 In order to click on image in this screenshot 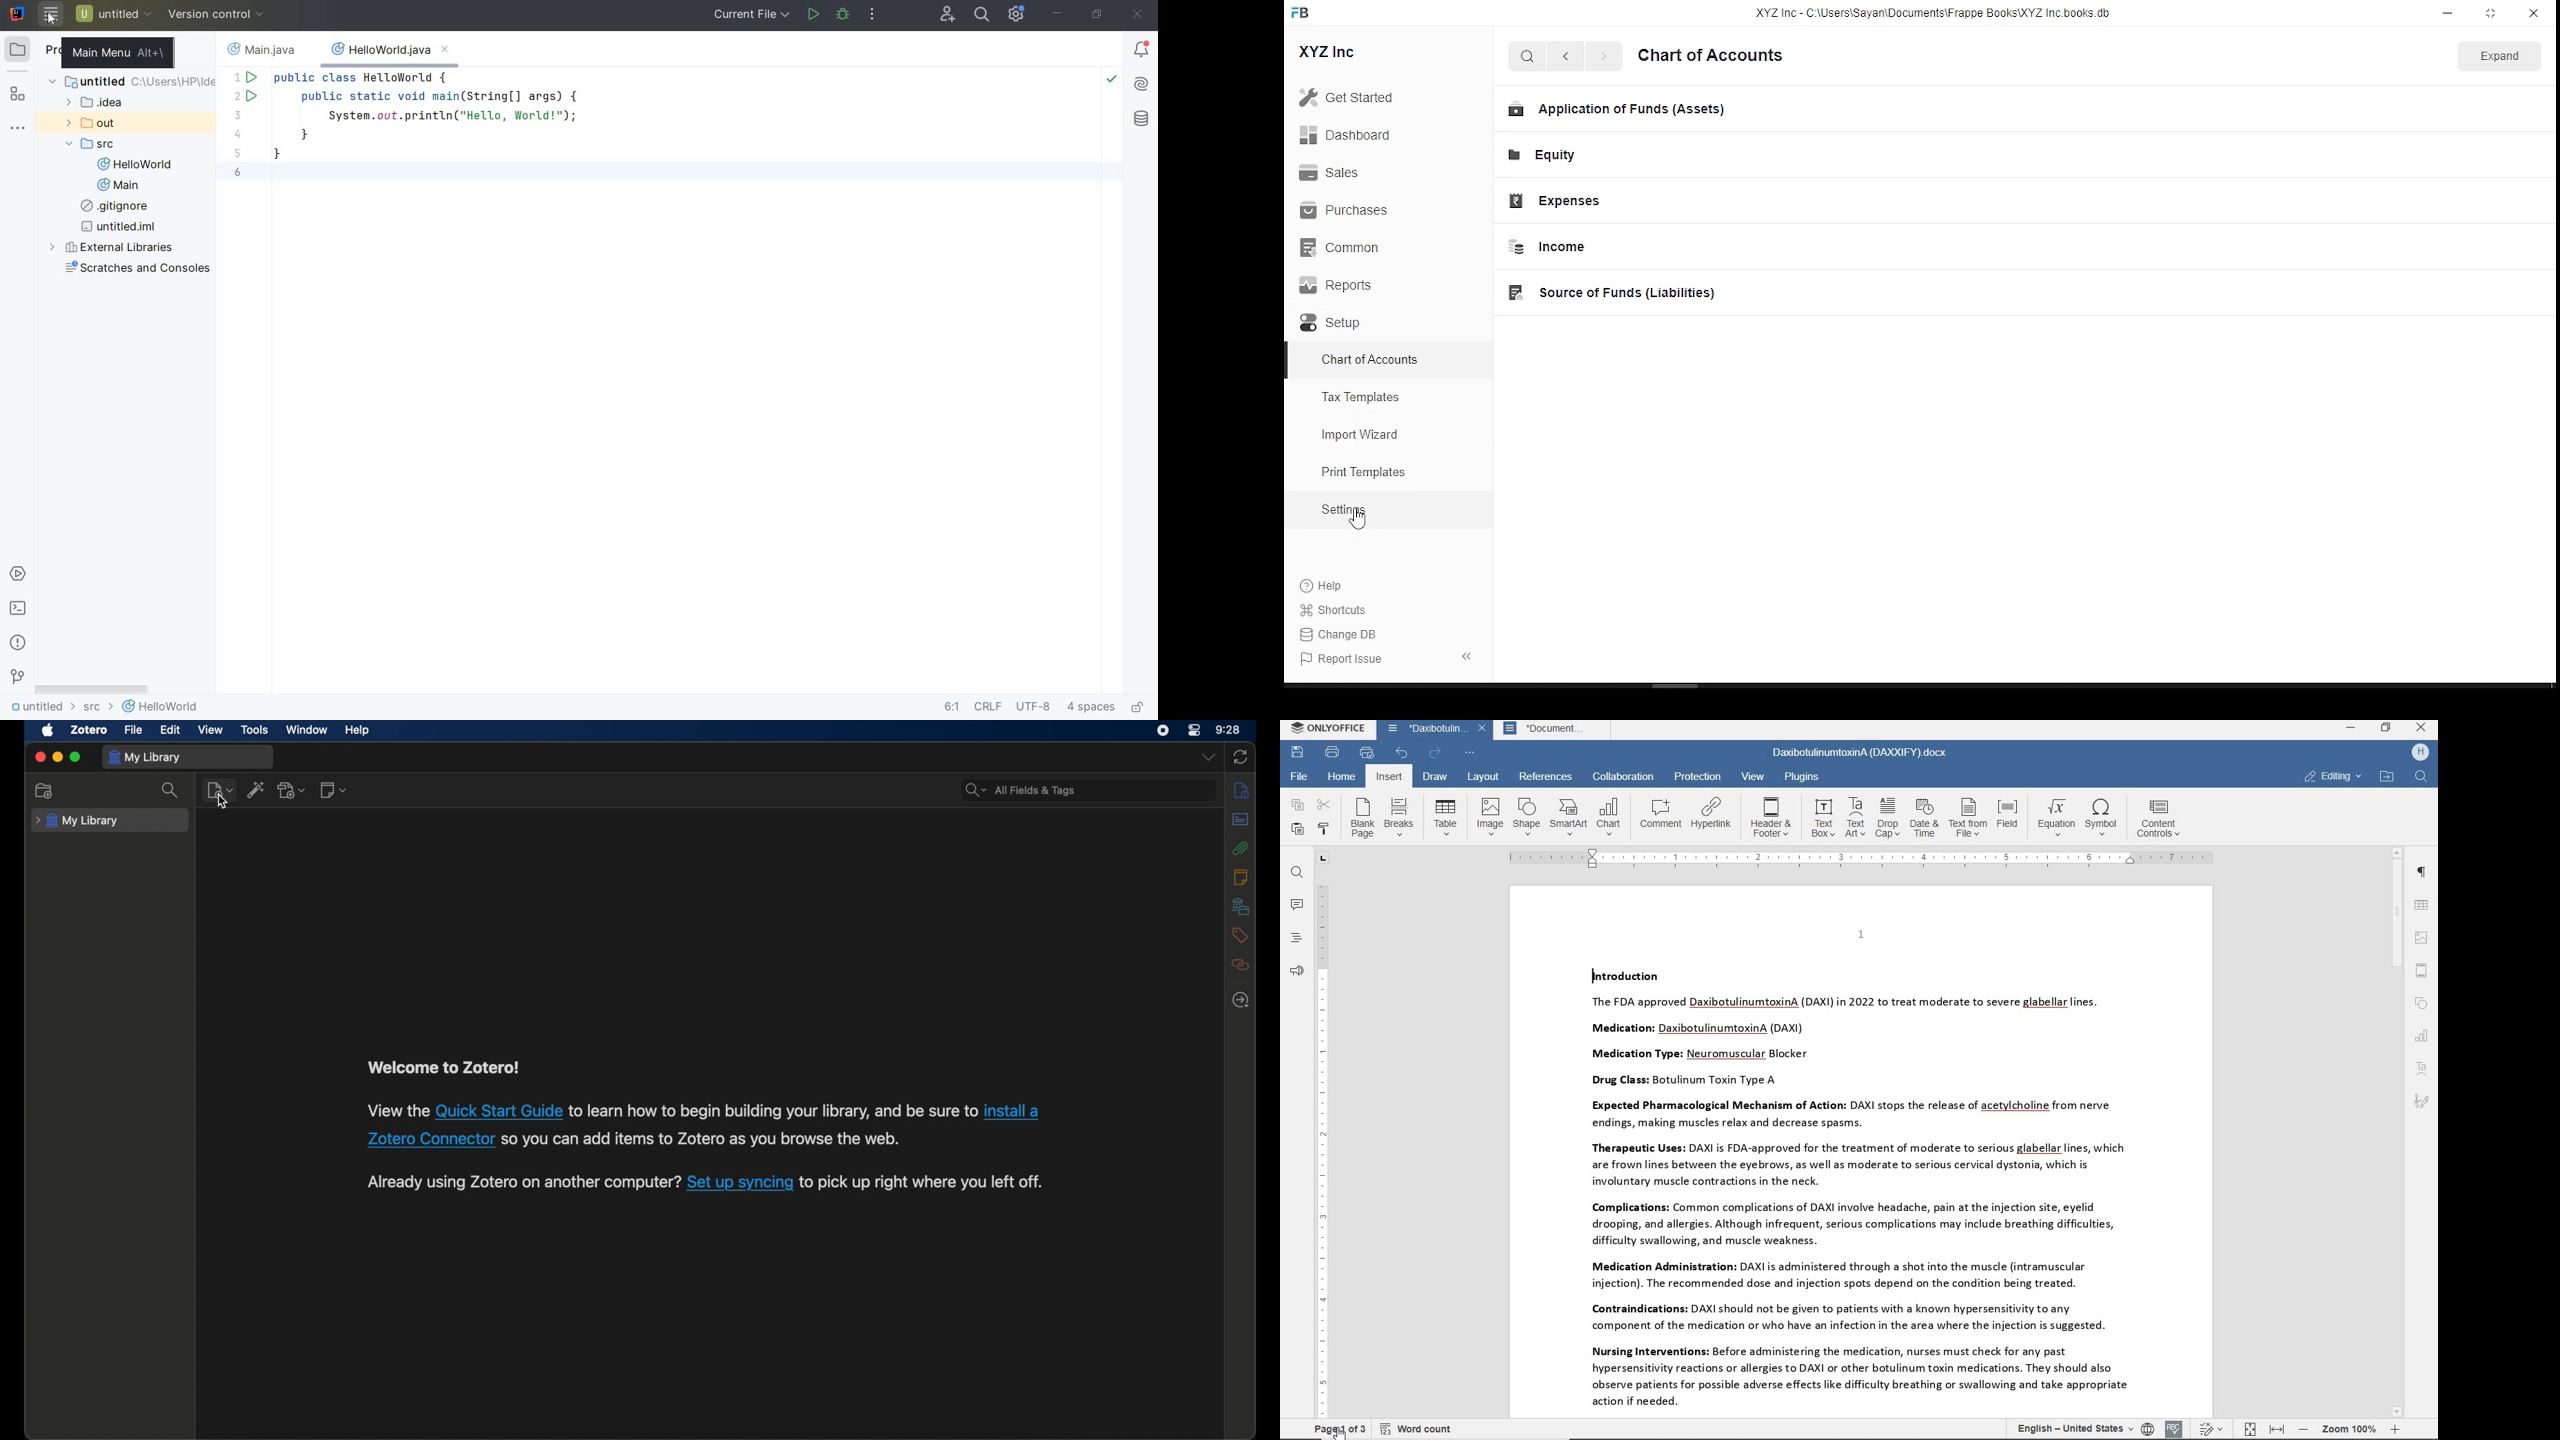, I will do `click(1489, 817)`.